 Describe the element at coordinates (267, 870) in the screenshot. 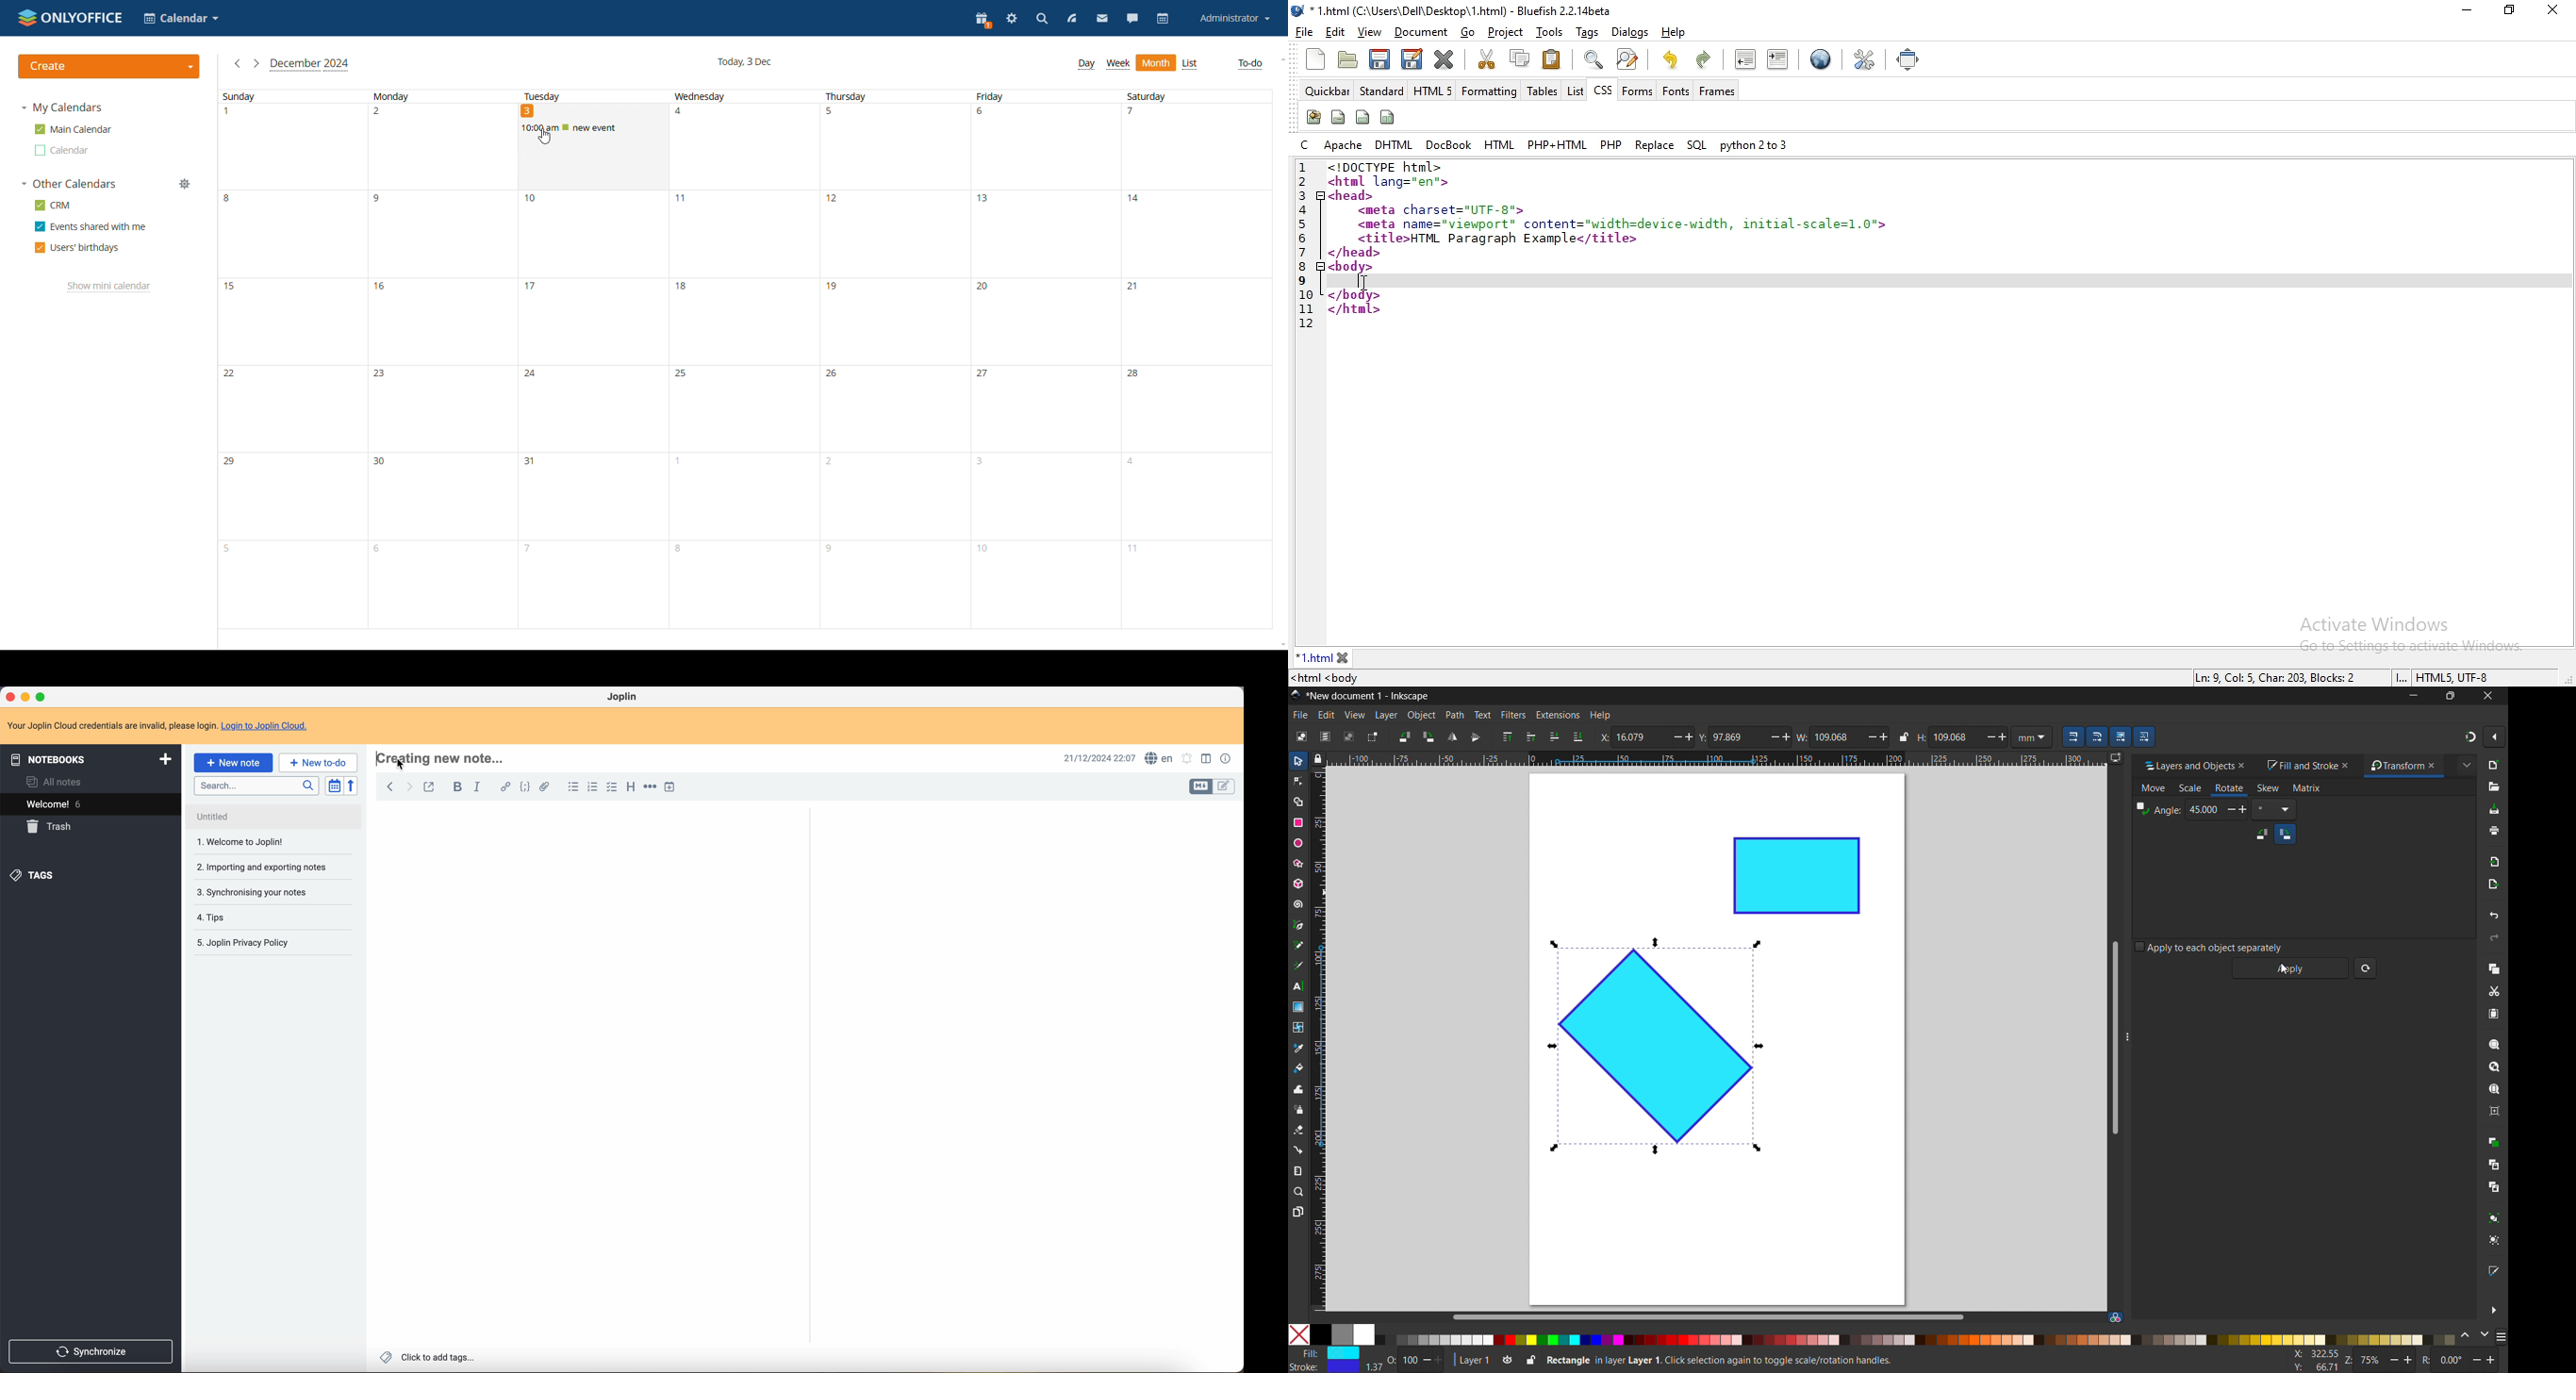

I see `synchronising your notes` at that location.